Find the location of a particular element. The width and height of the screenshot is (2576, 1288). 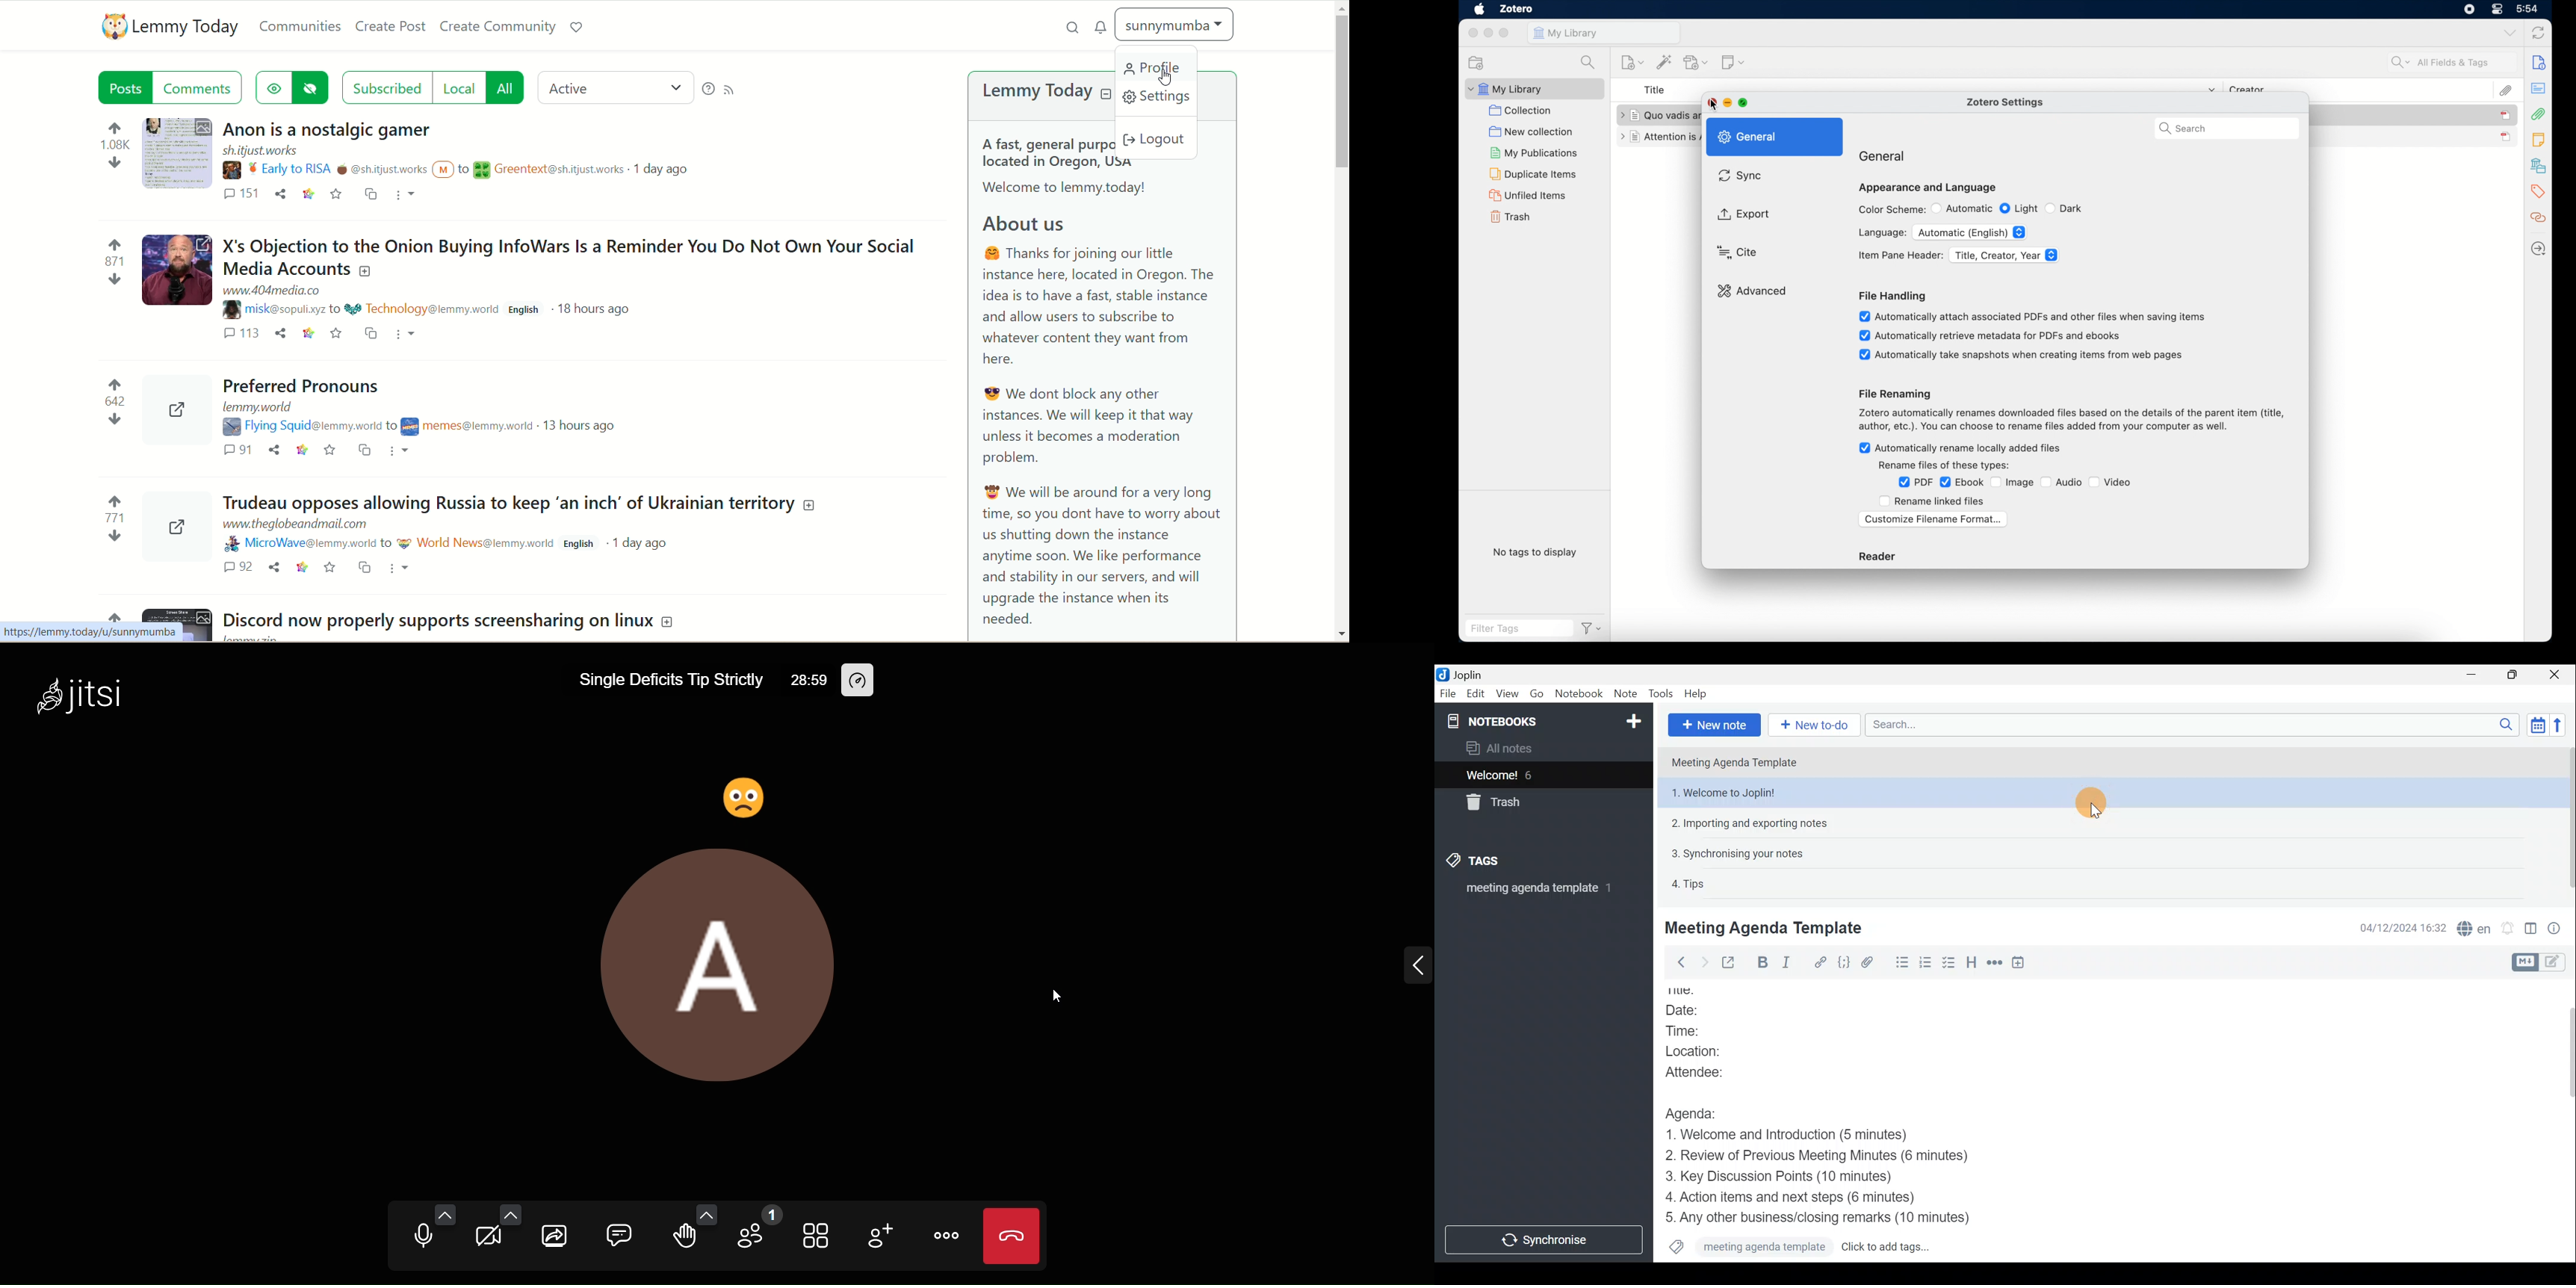

Toggle editors is located at coordinates (2556, 963).